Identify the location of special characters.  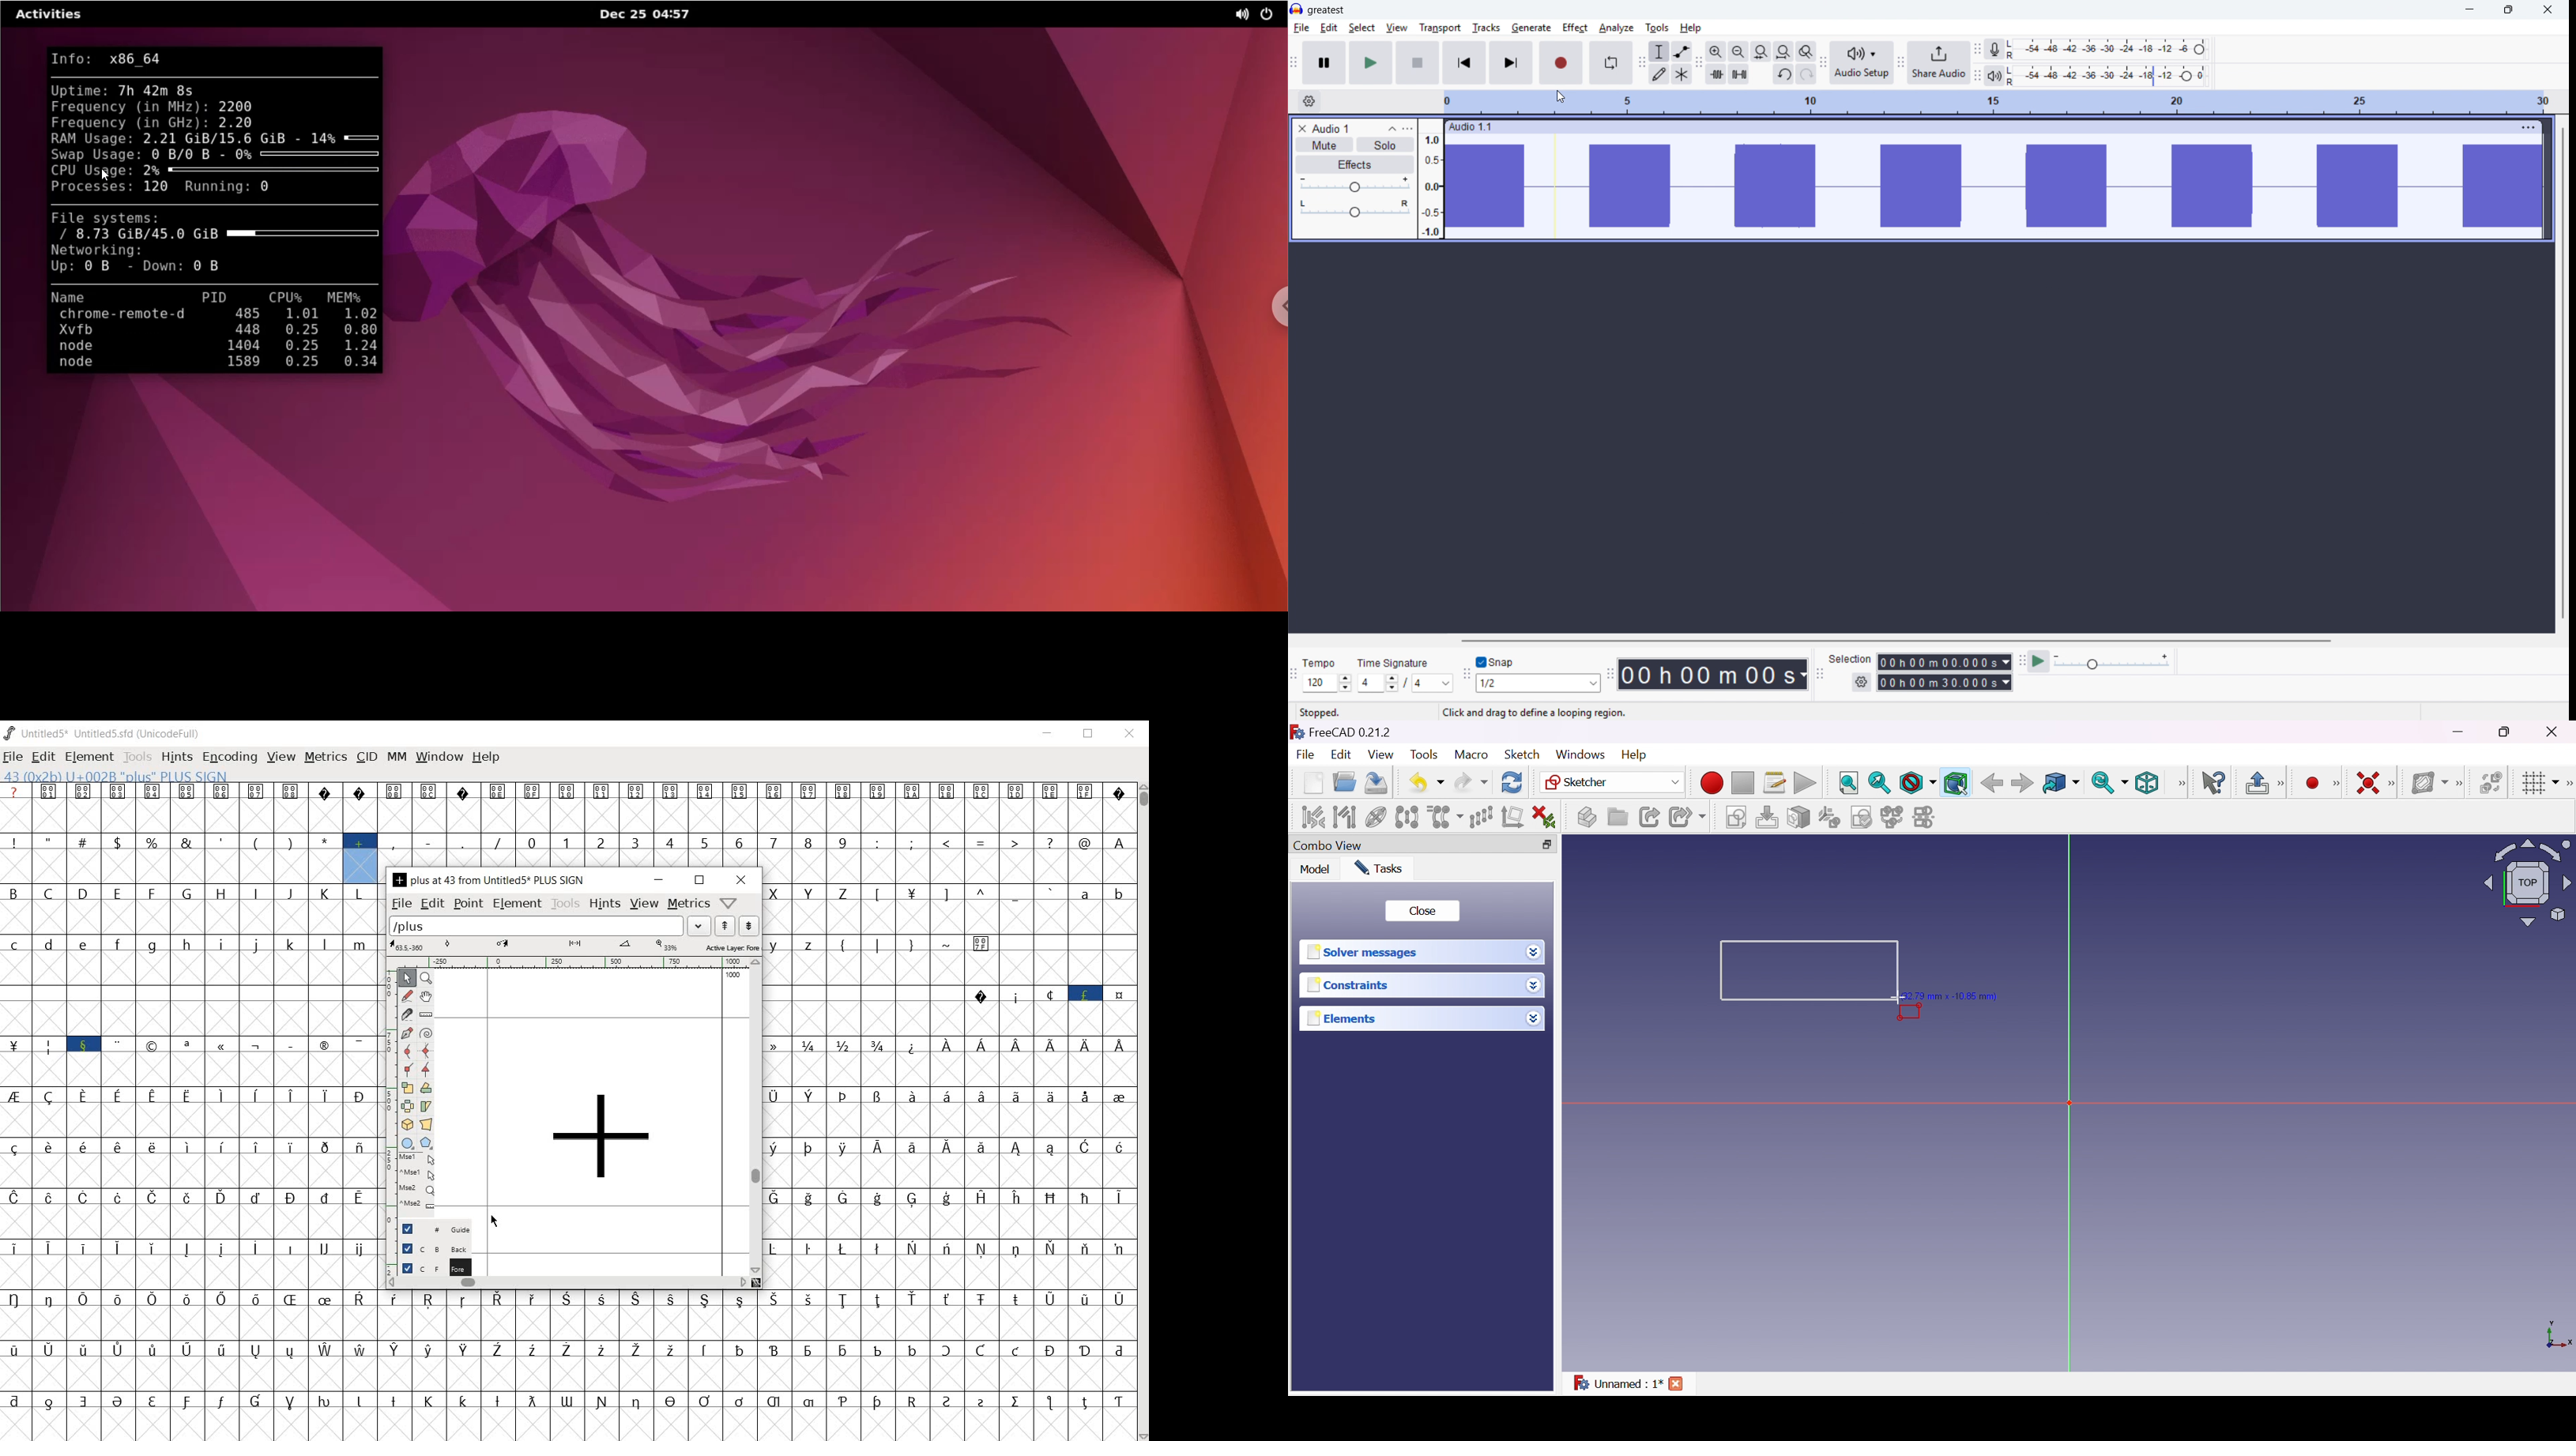
(912, 959).